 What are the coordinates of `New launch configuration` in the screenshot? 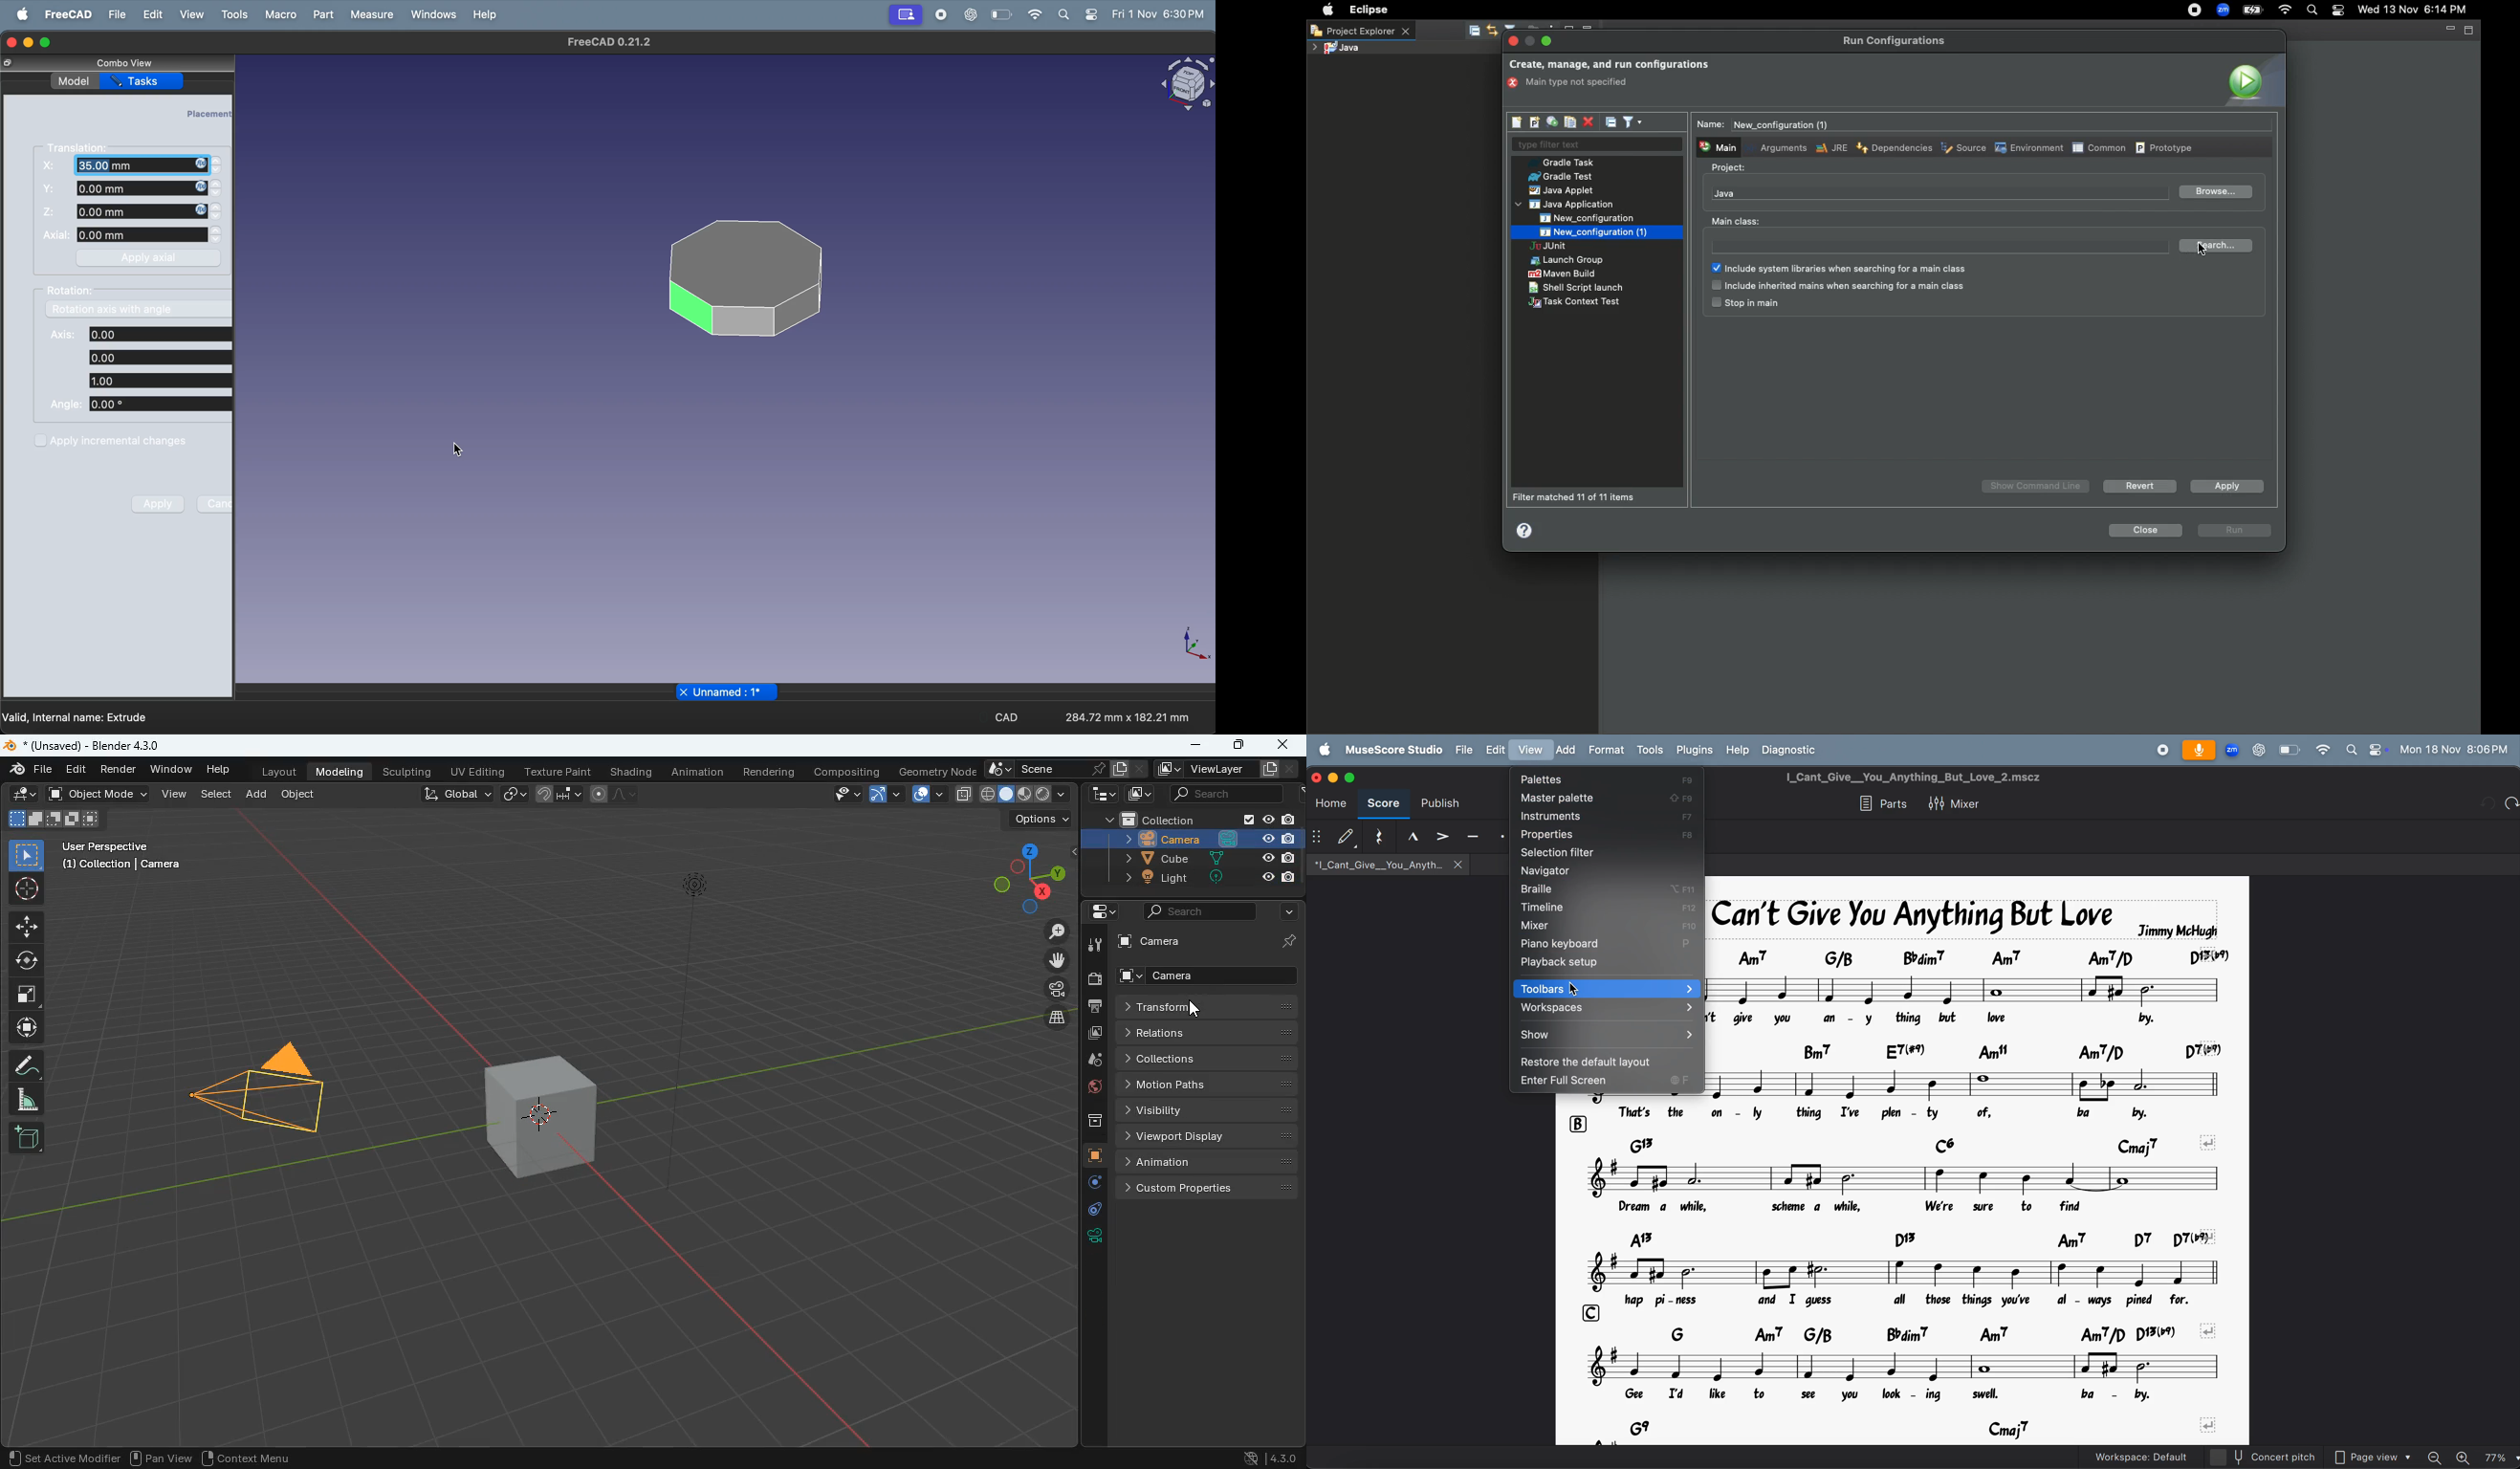 It's located at (1518, 122).